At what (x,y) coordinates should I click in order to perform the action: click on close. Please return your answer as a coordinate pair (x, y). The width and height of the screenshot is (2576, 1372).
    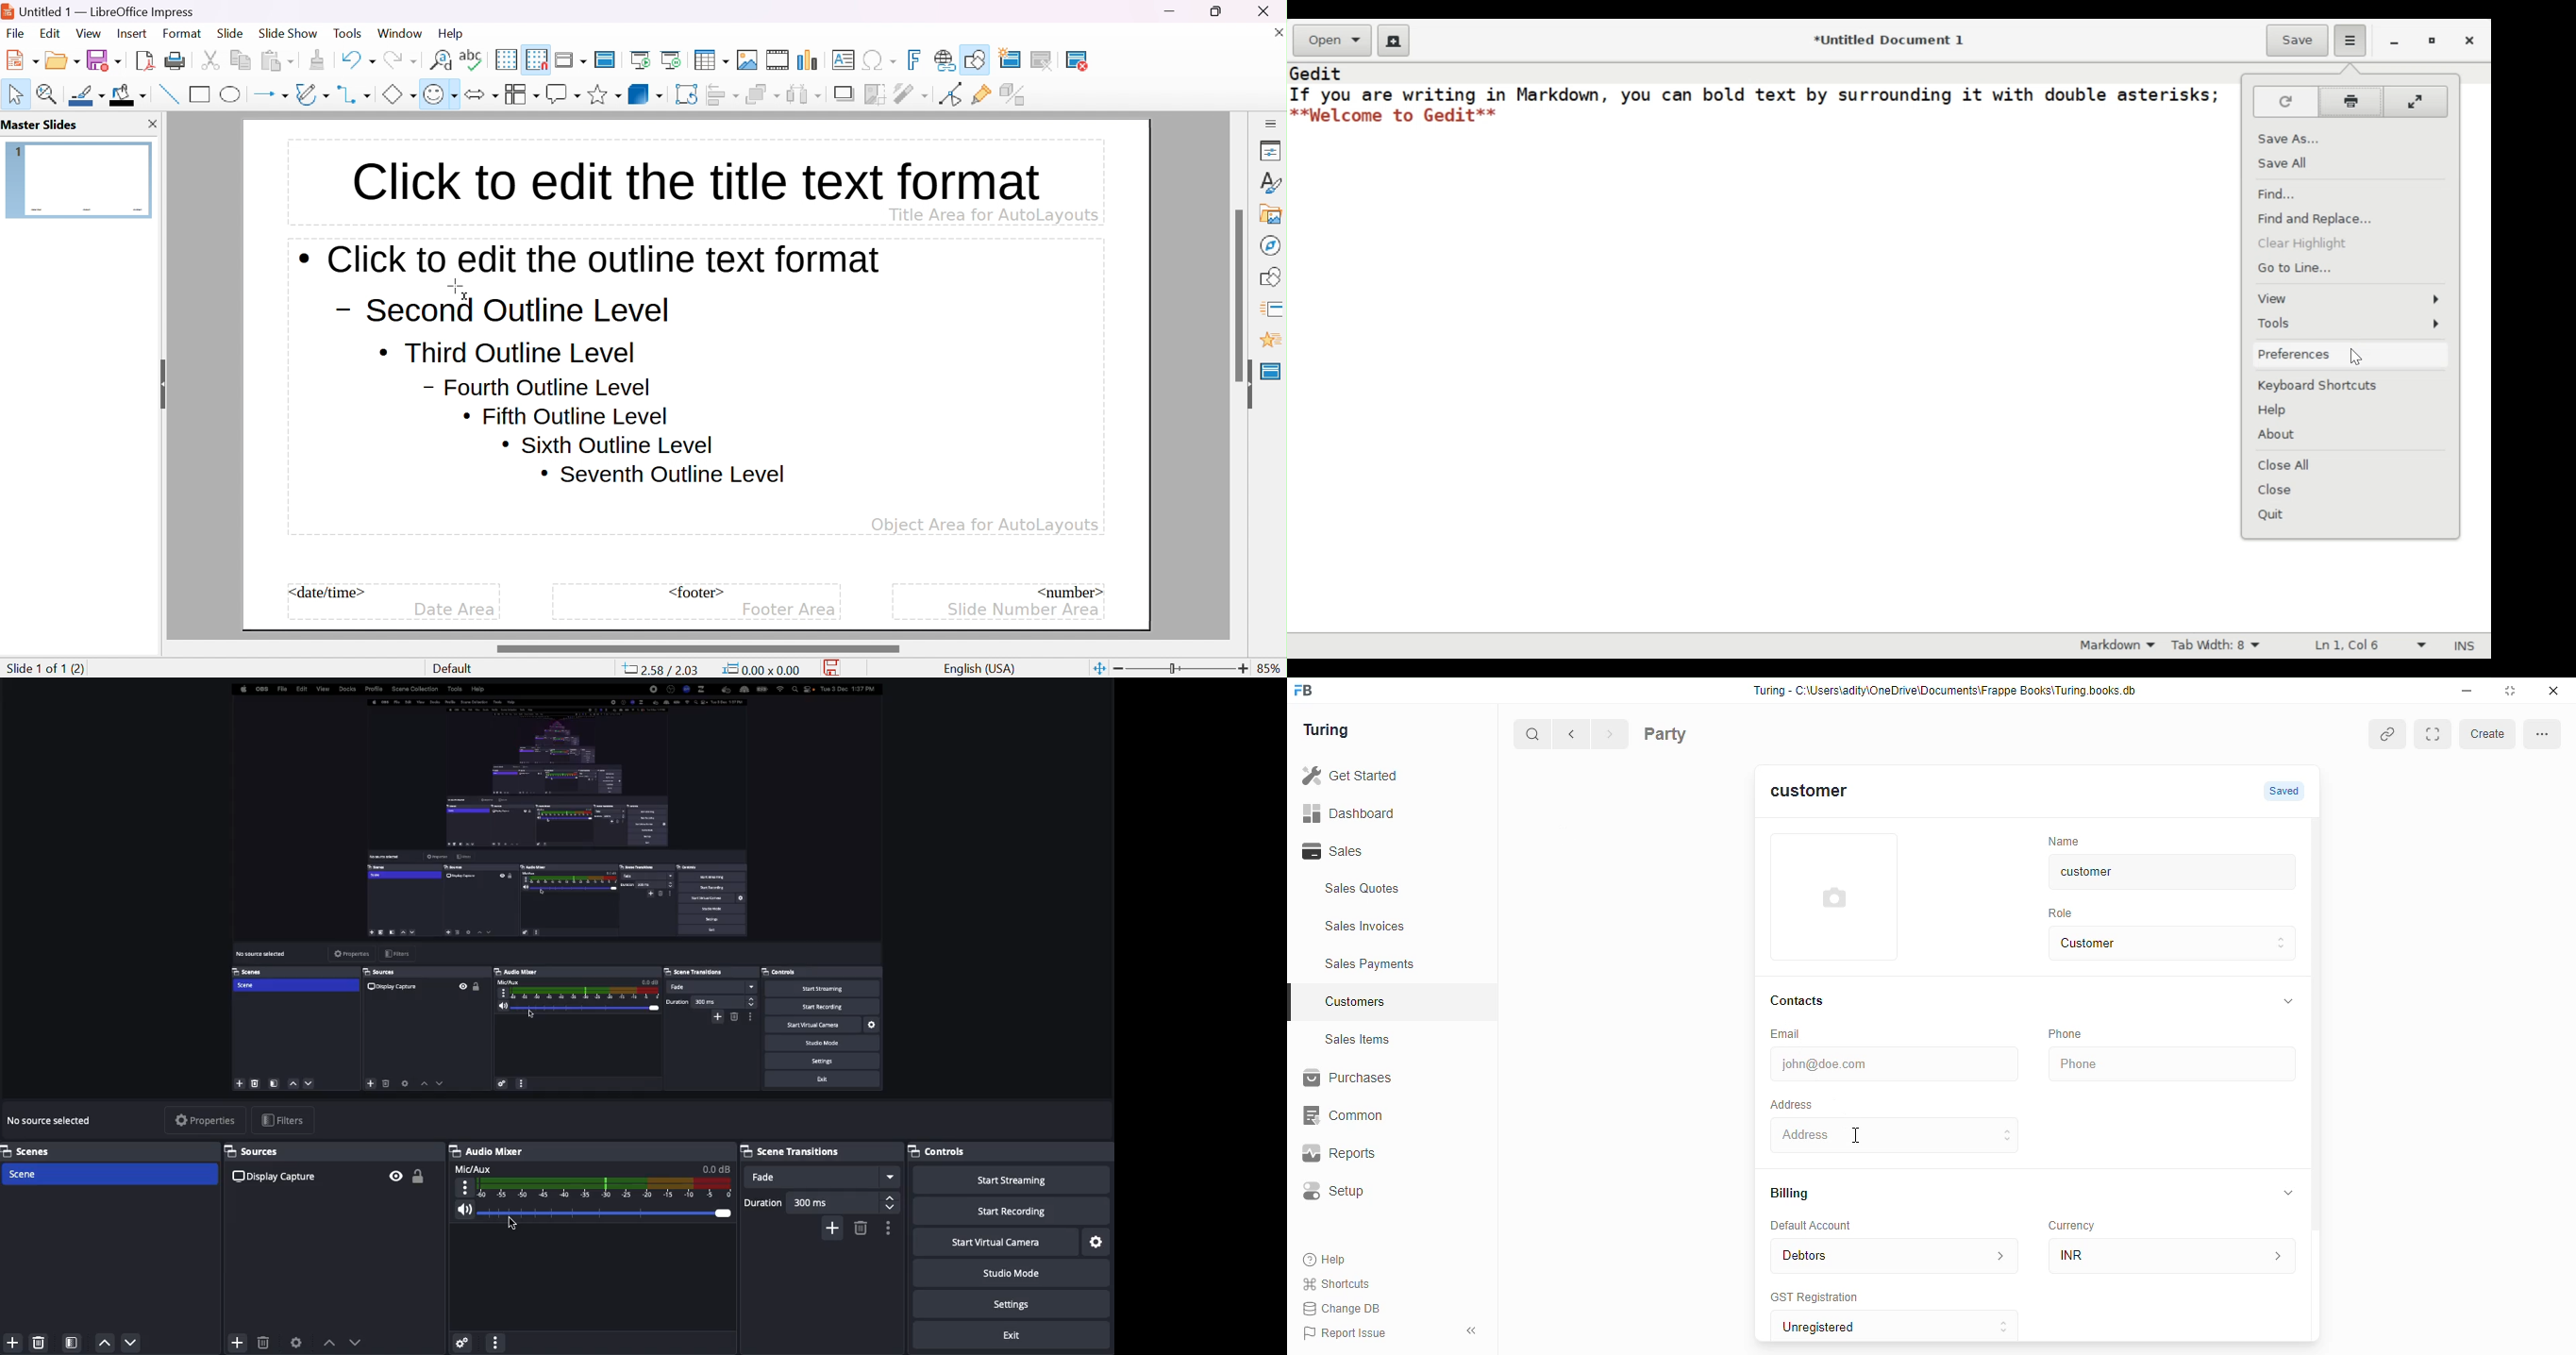
    Looking at the image, I should click on (151, 124).